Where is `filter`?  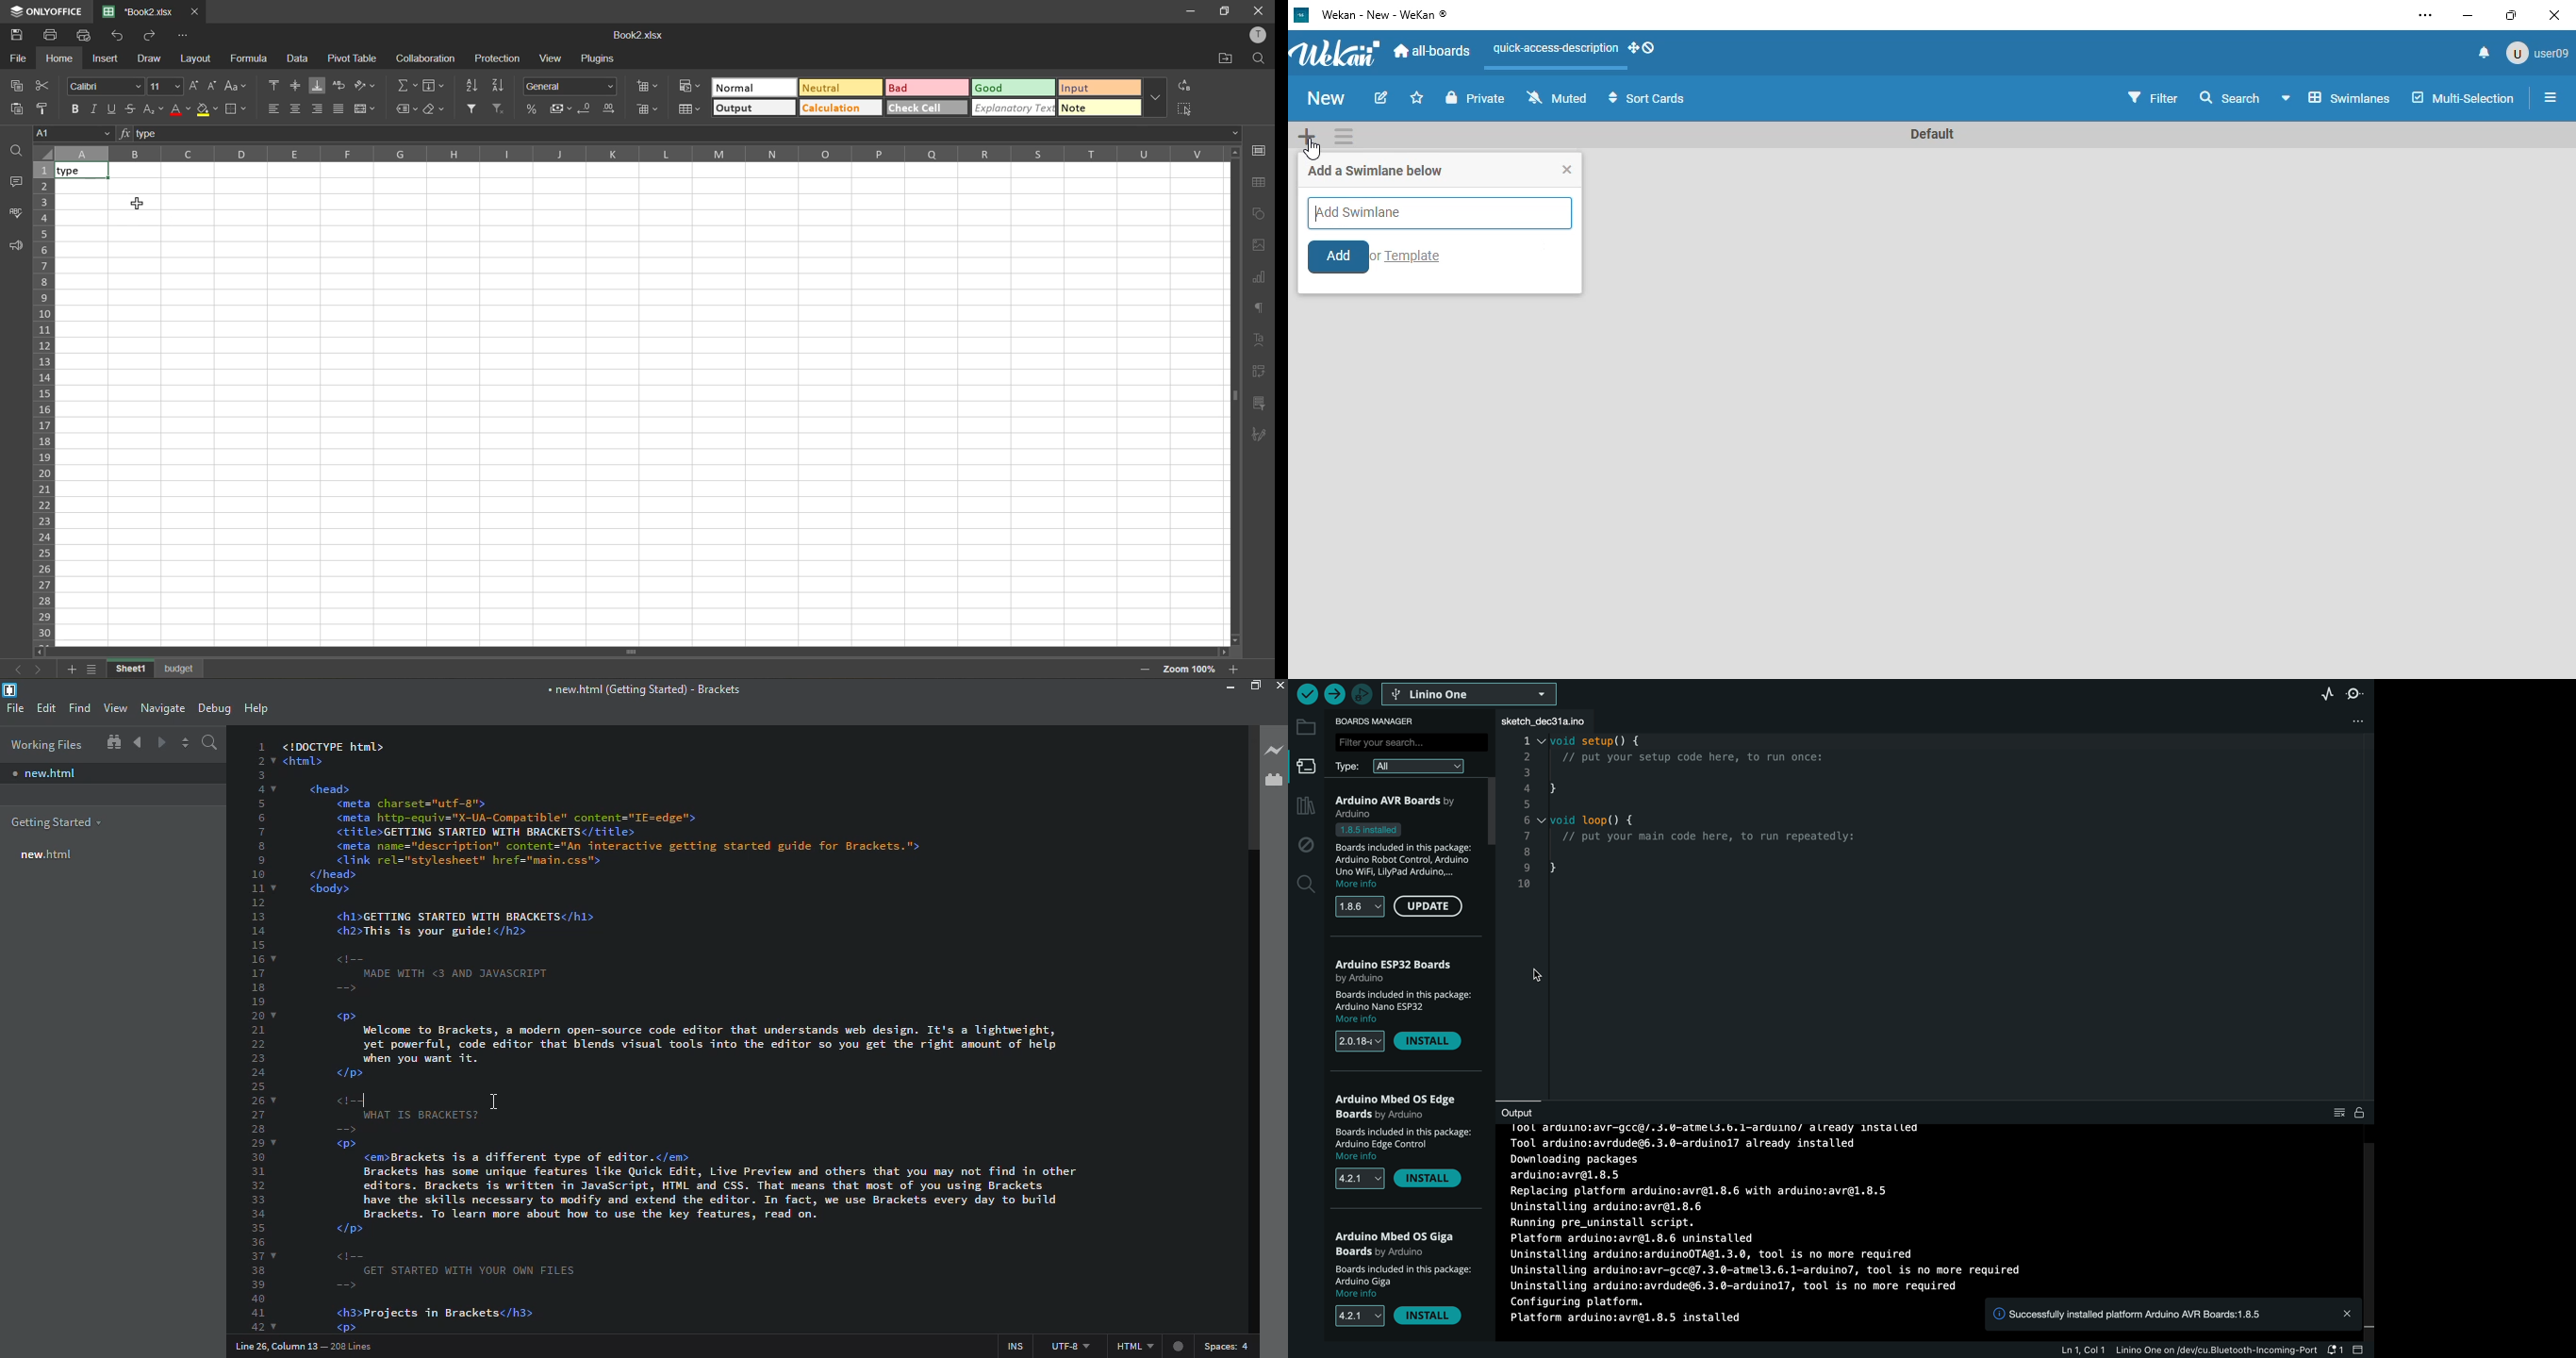
filter is located at coordinates (472, 110).